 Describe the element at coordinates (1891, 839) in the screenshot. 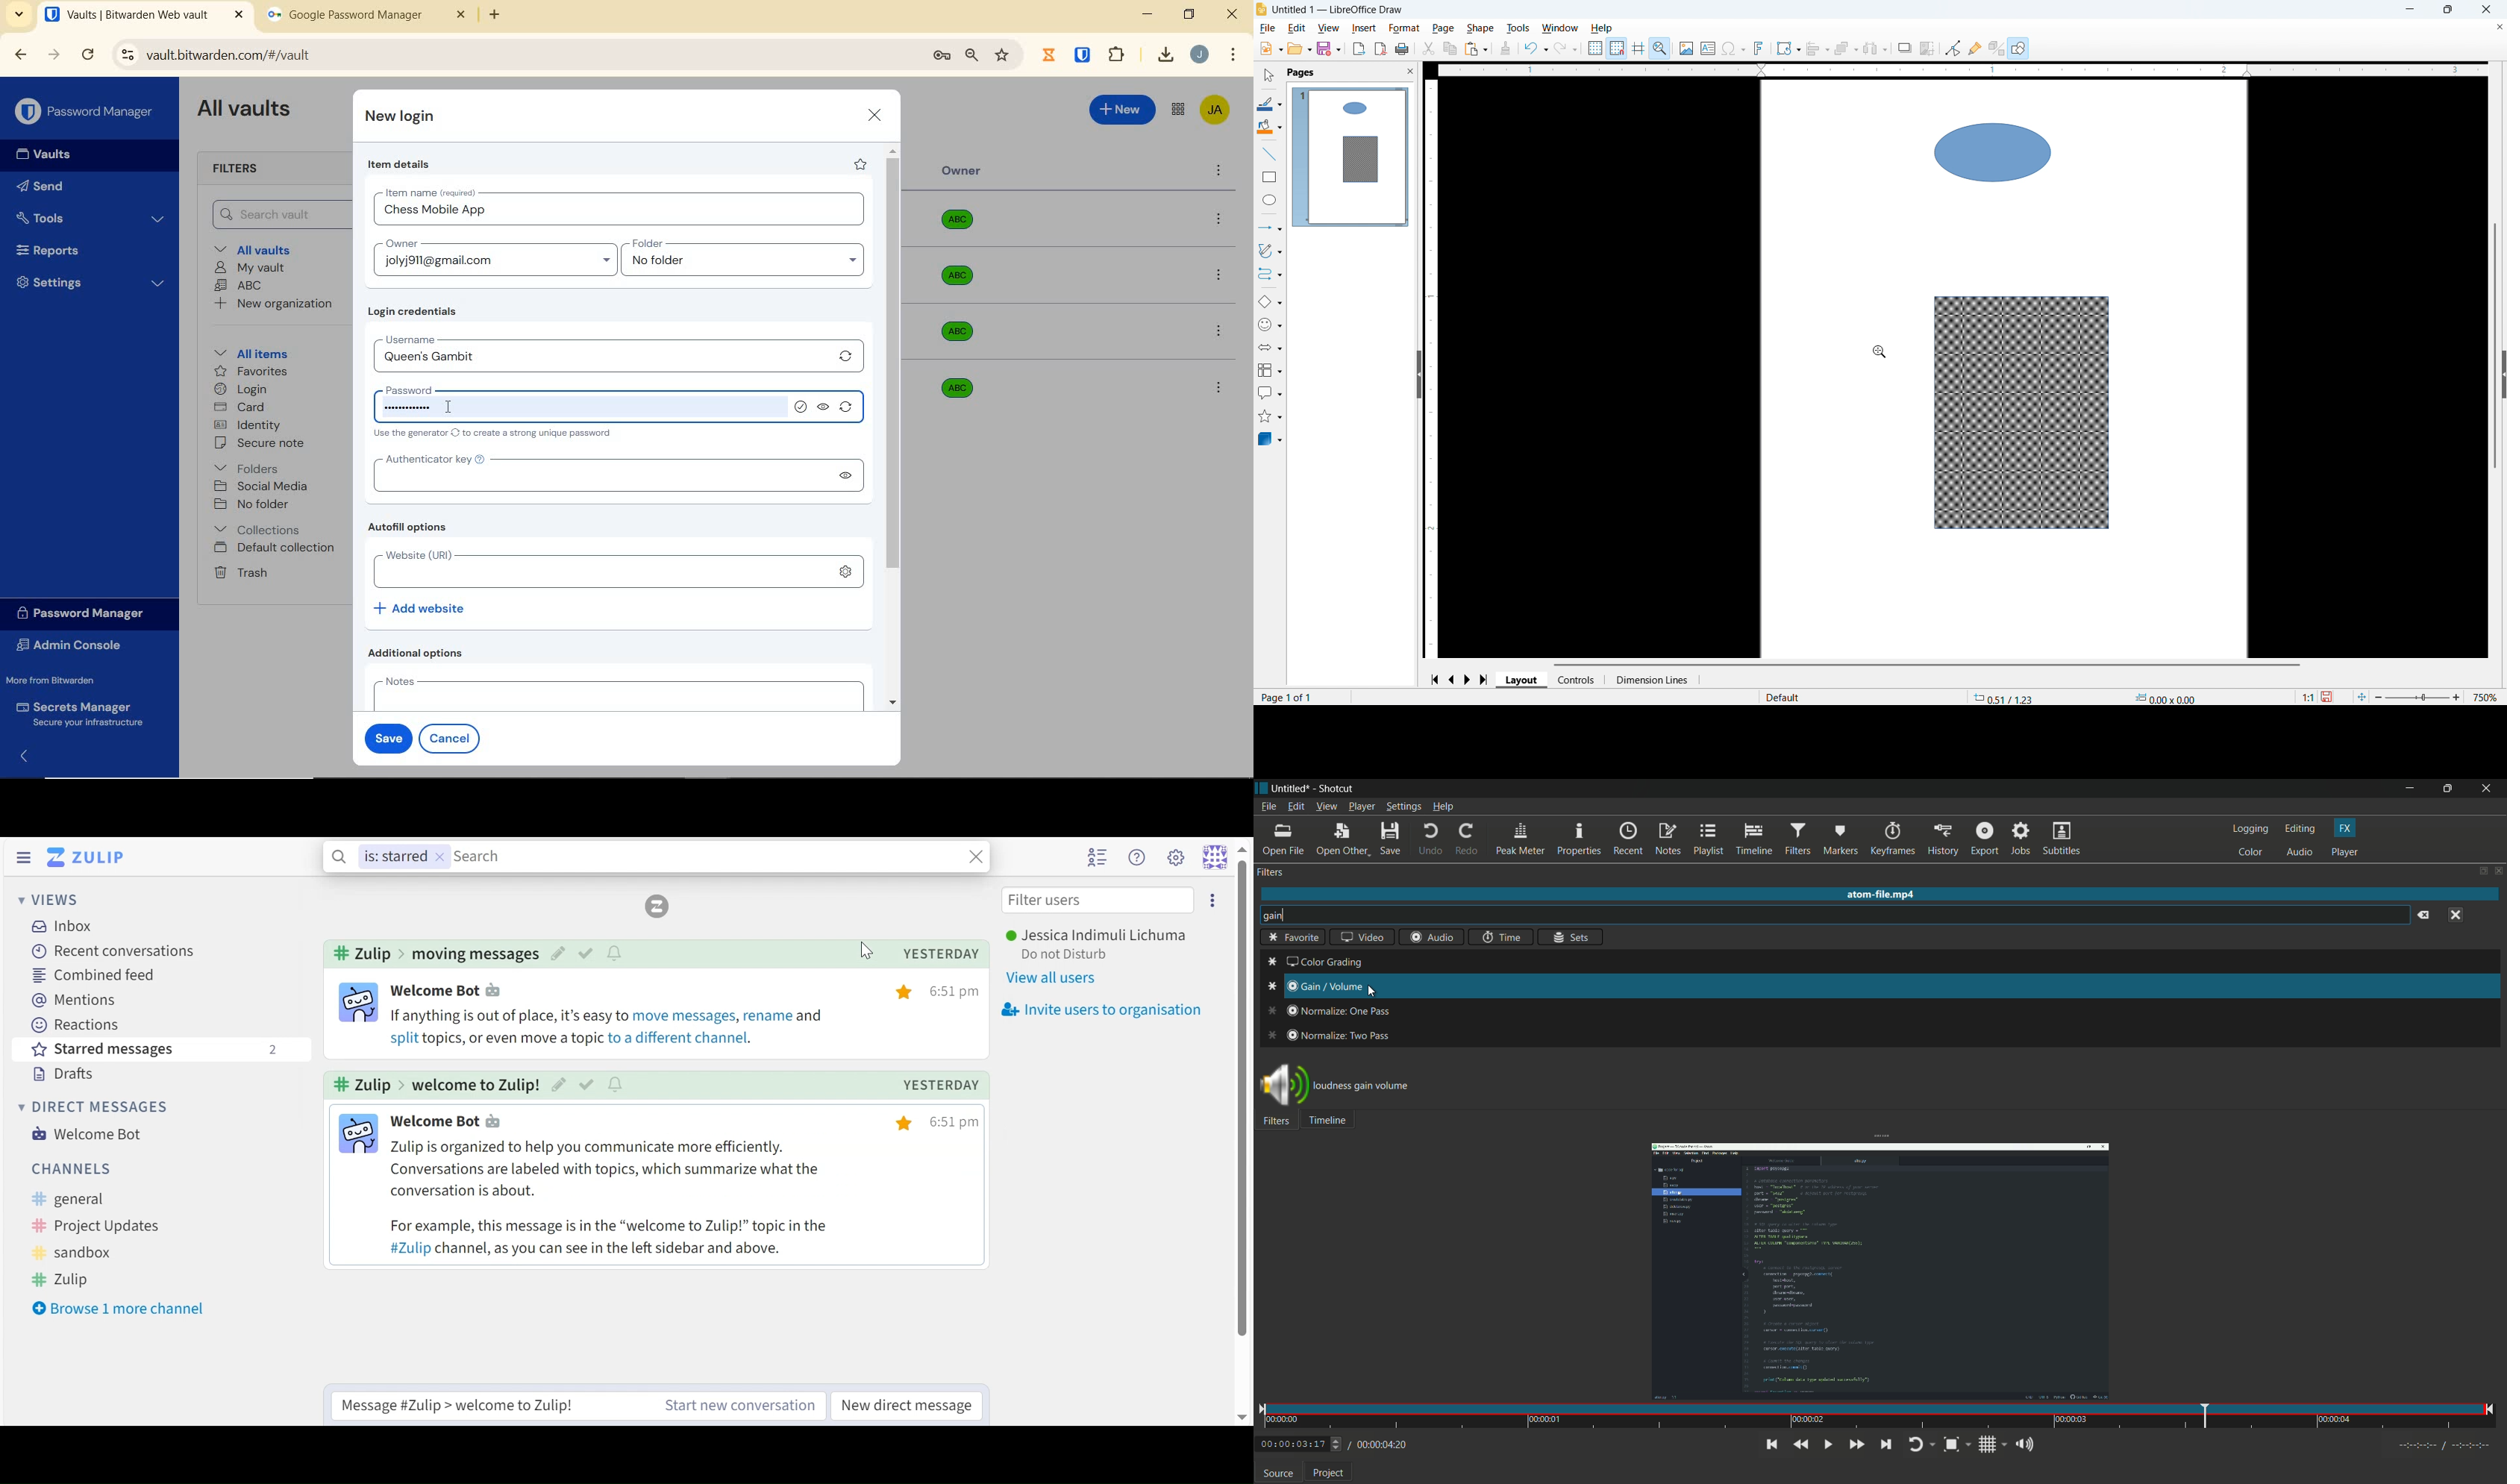

I see `keyframes` at that location.